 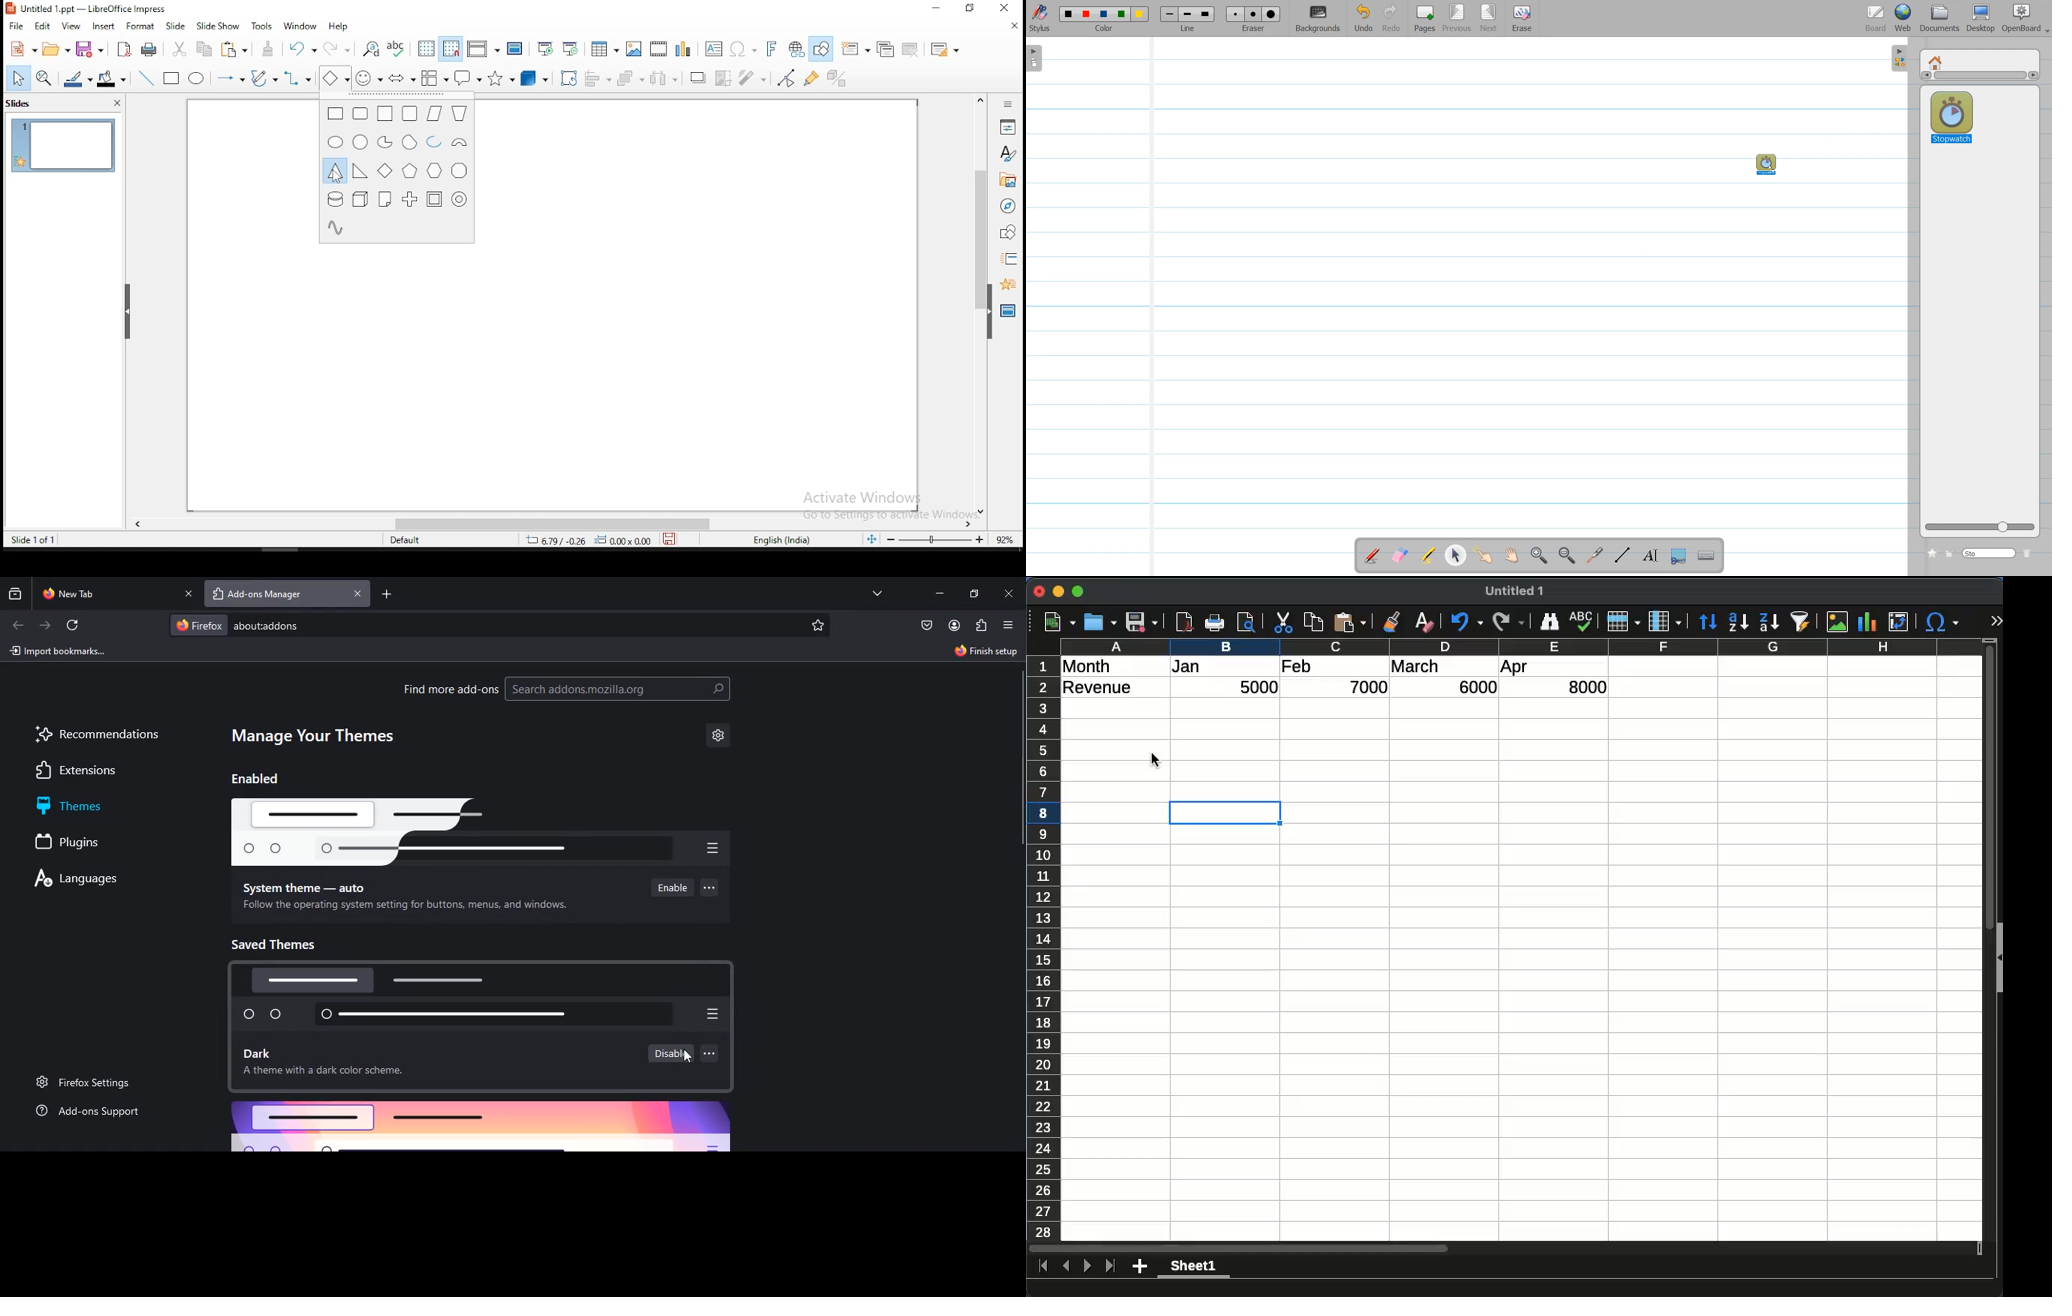 I want to click on slide, so click(x=63, y=144).